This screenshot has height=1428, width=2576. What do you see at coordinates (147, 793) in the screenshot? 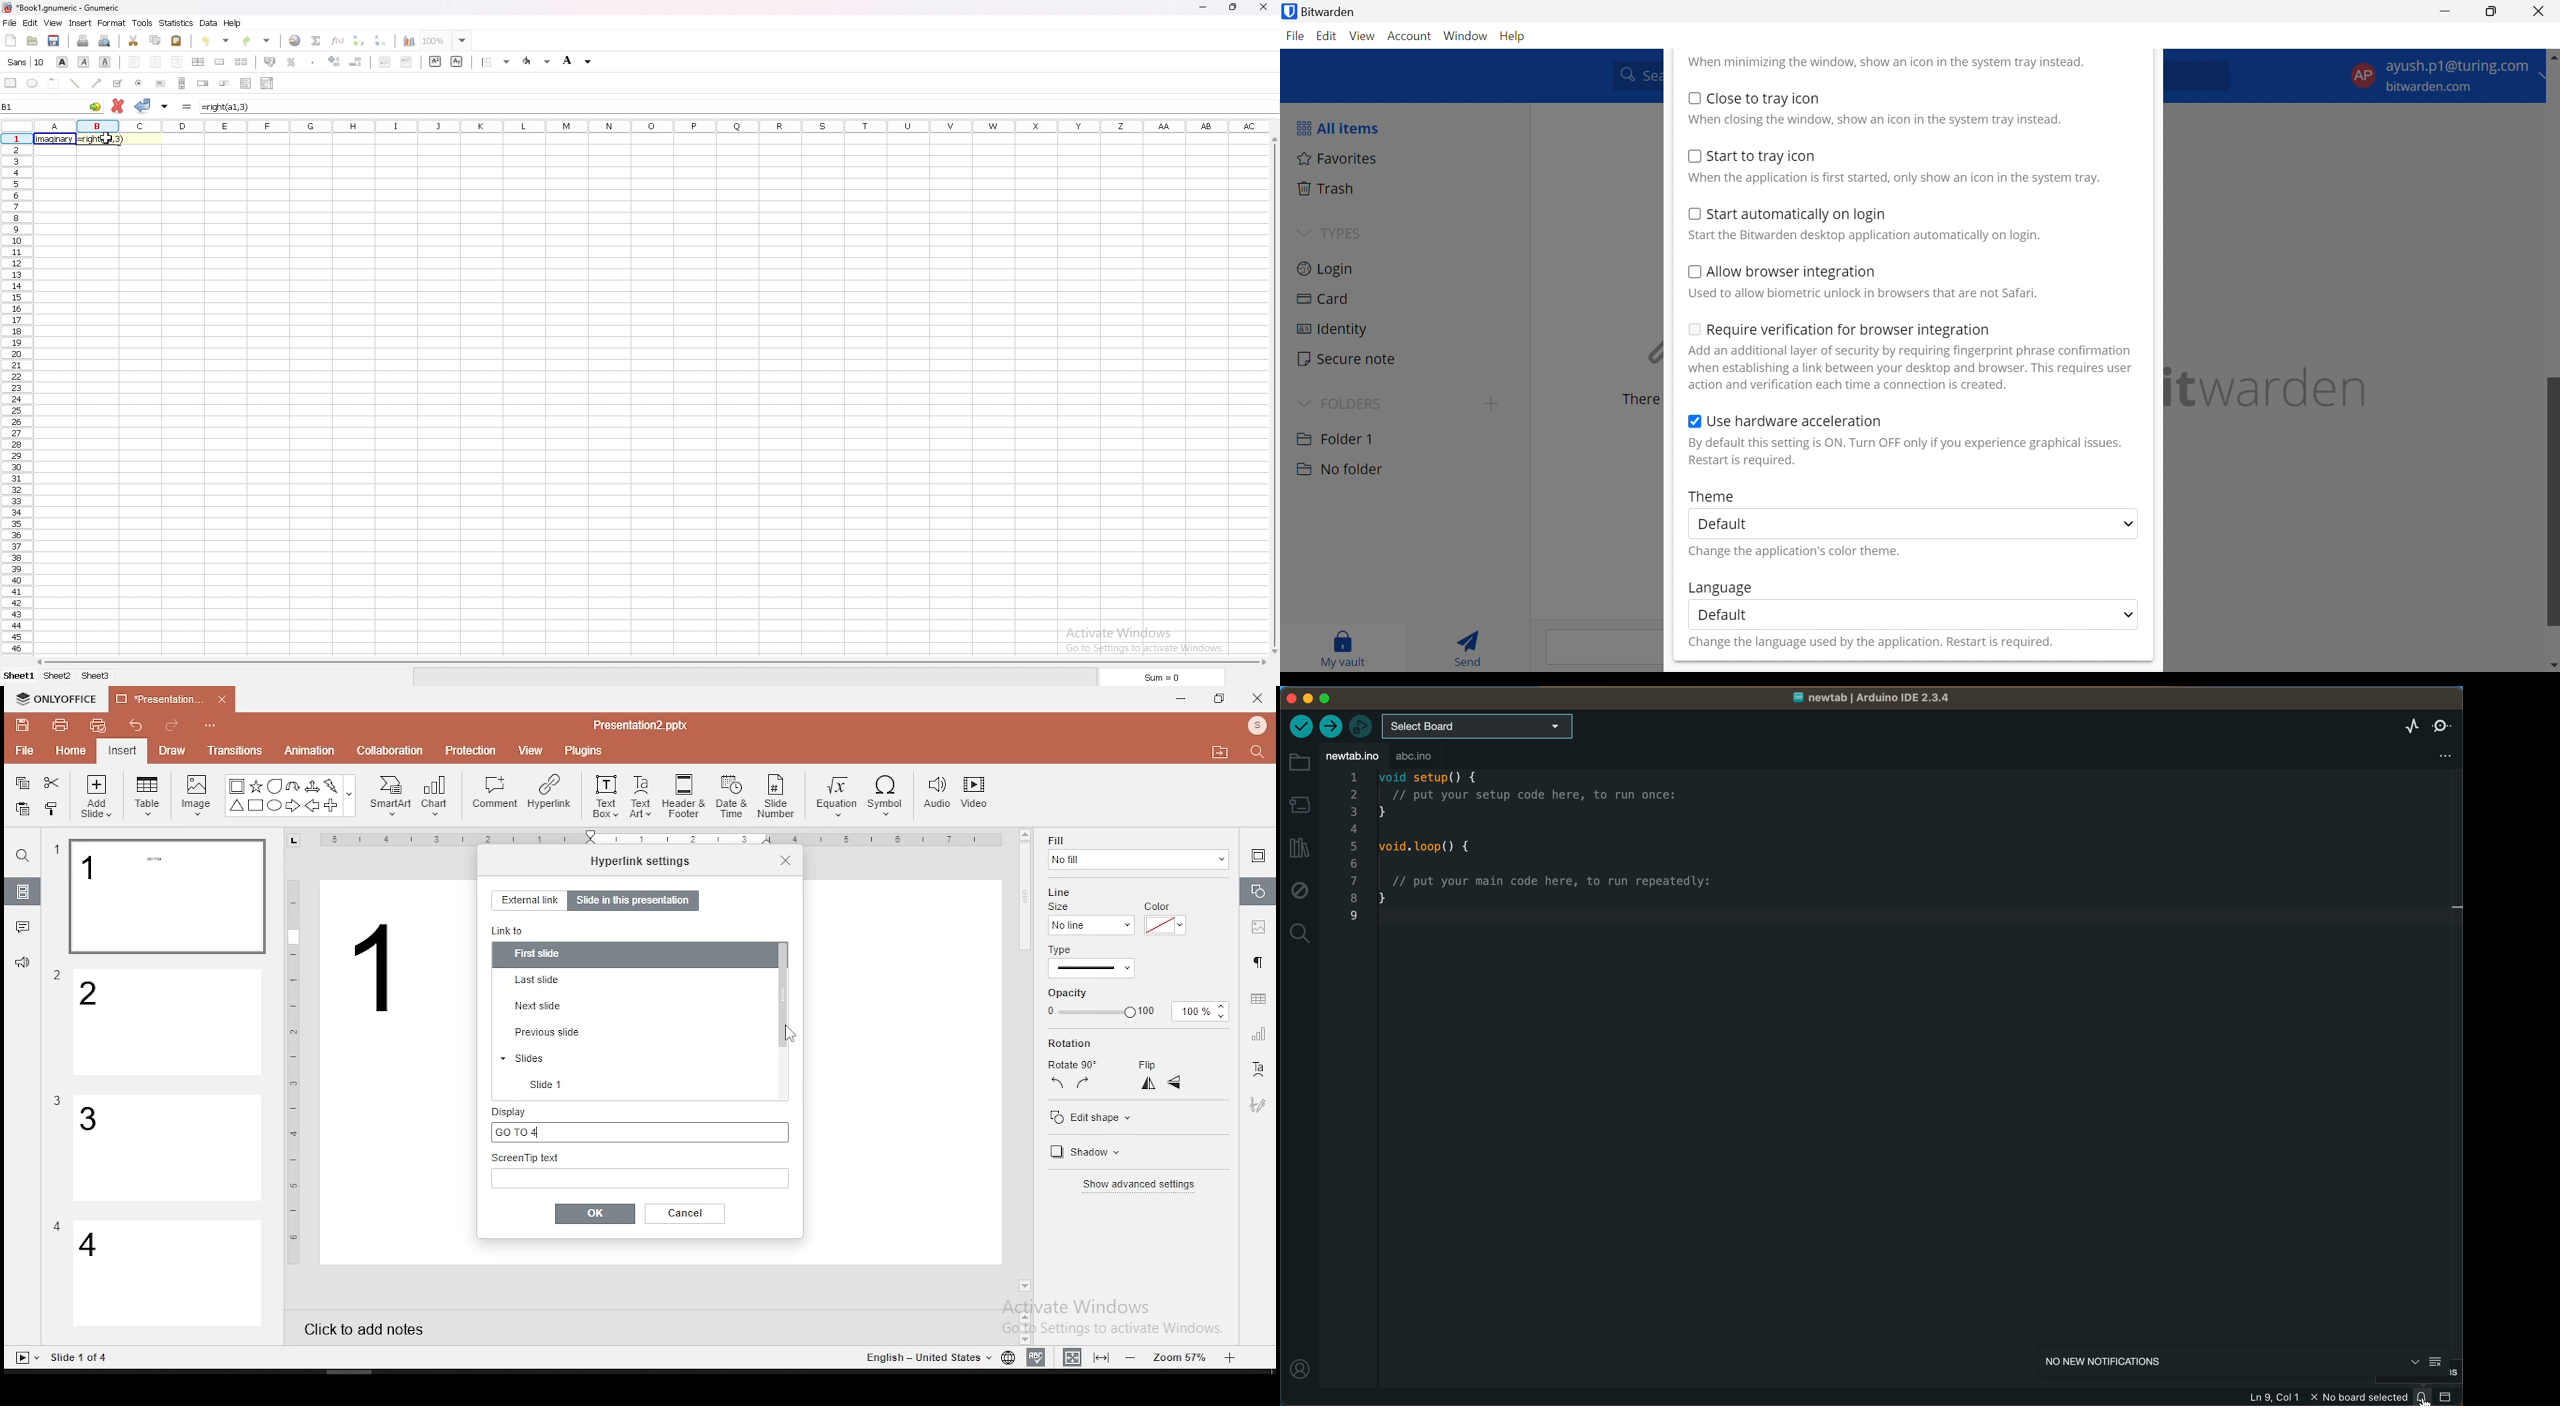
I see `table` at bounding box center [147, 793].